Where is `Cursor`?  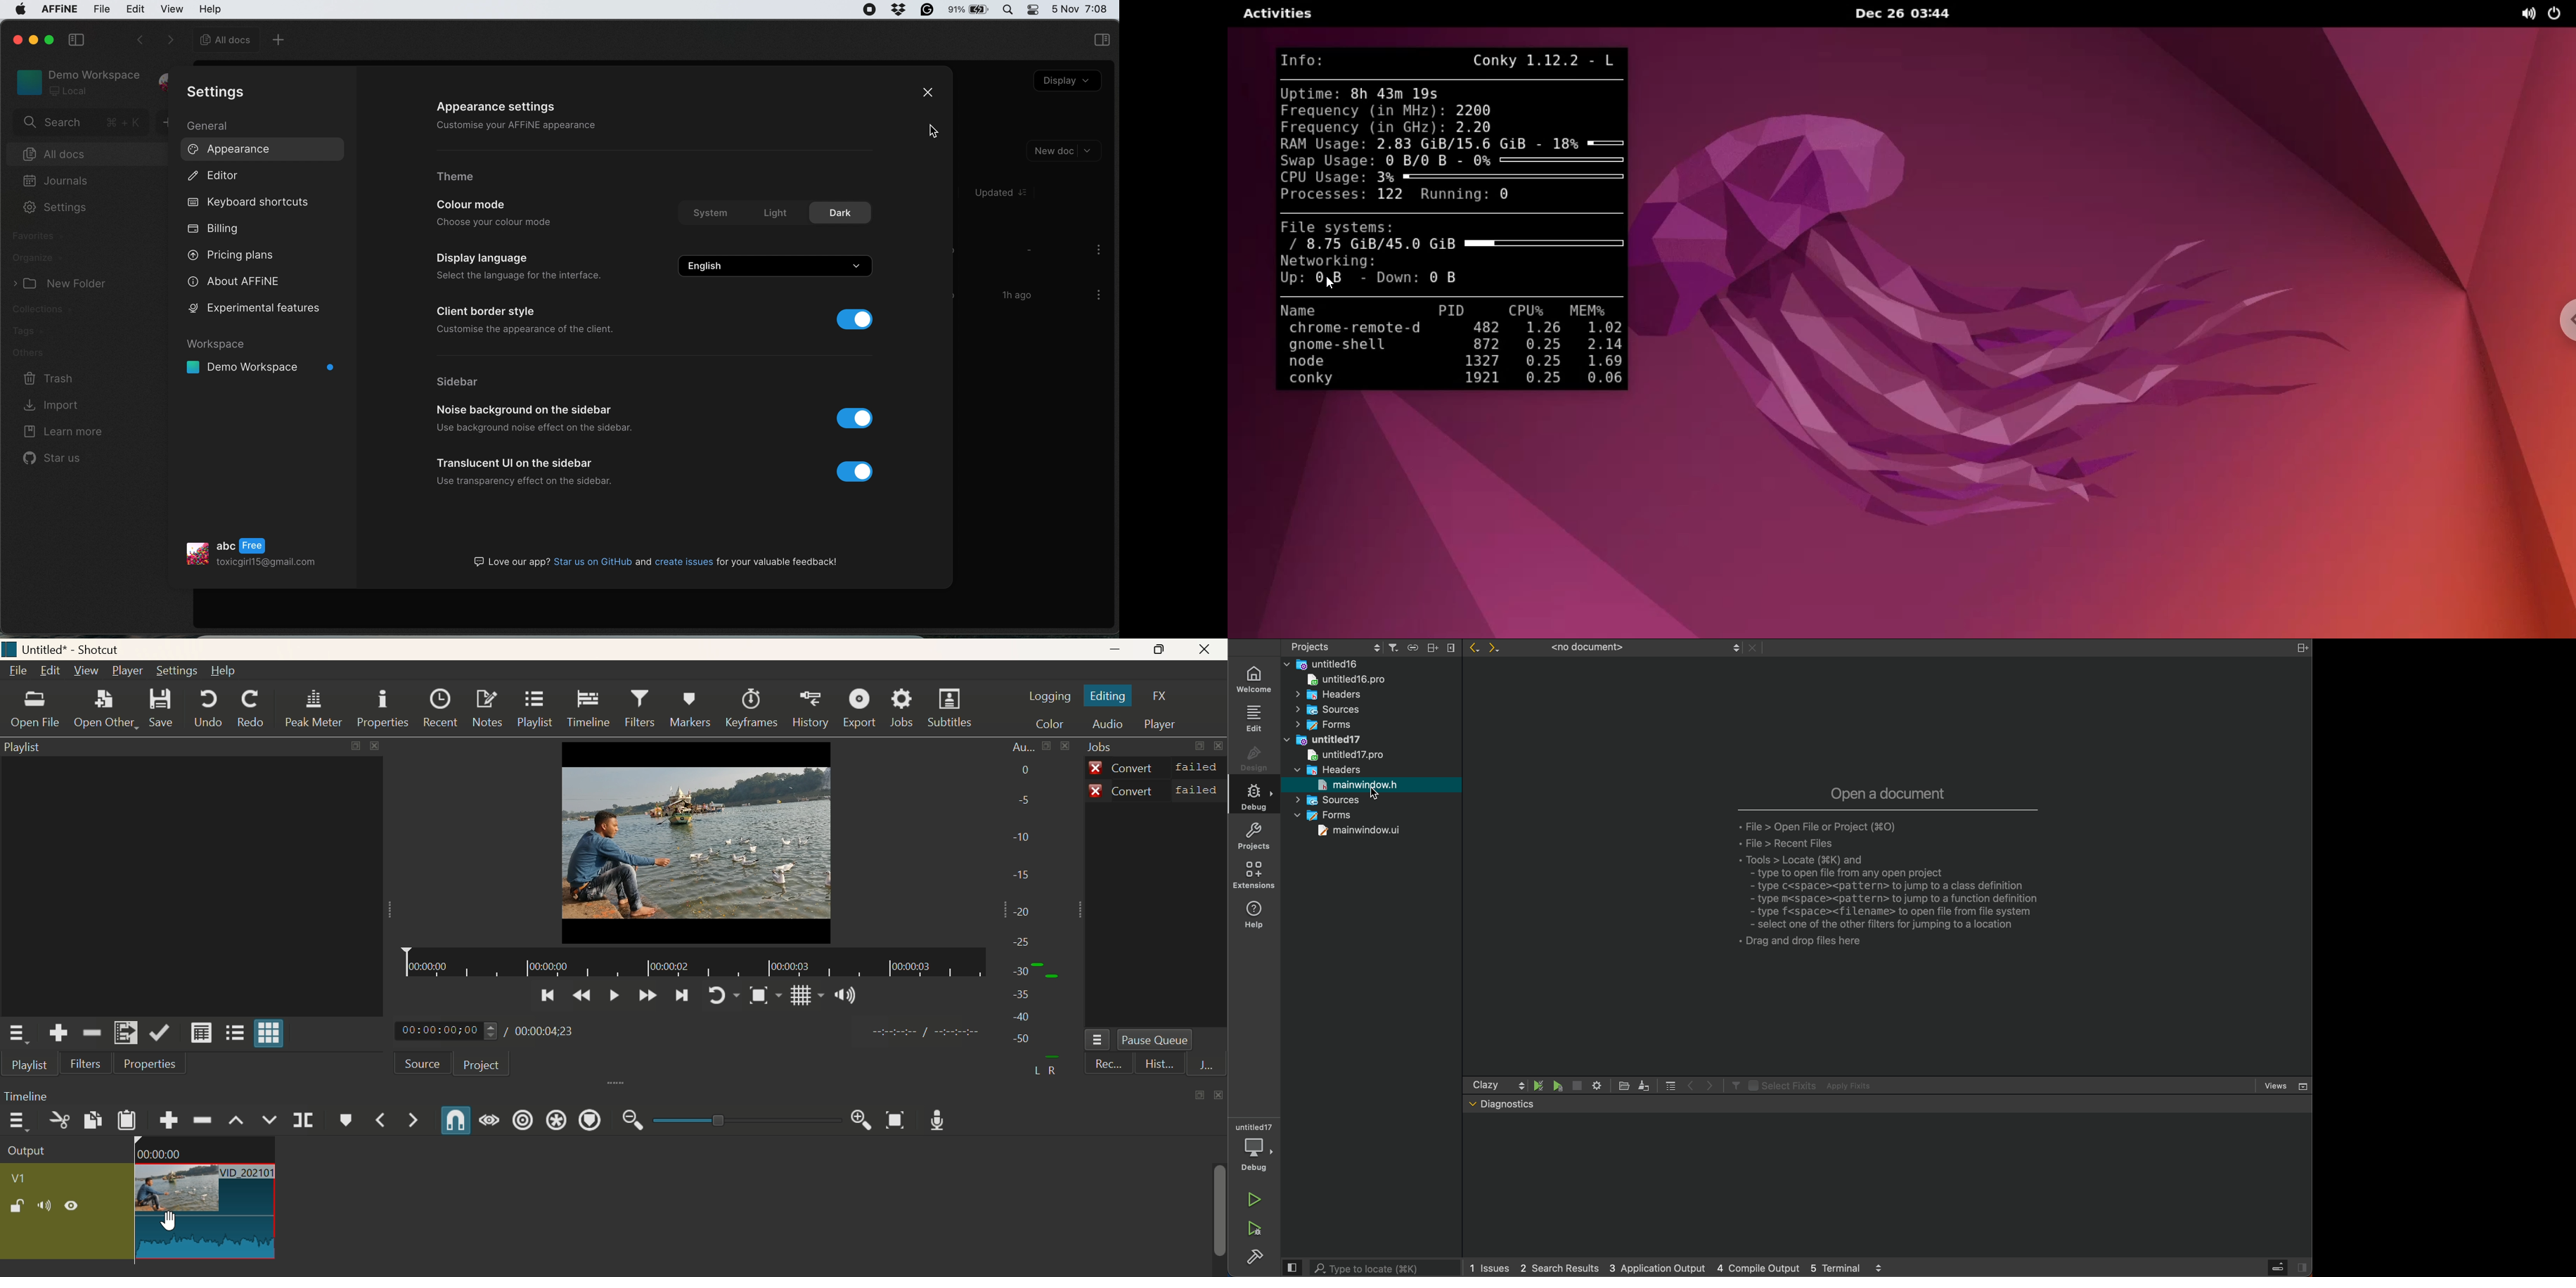
Cursor is located at coordinates (170, 1219).